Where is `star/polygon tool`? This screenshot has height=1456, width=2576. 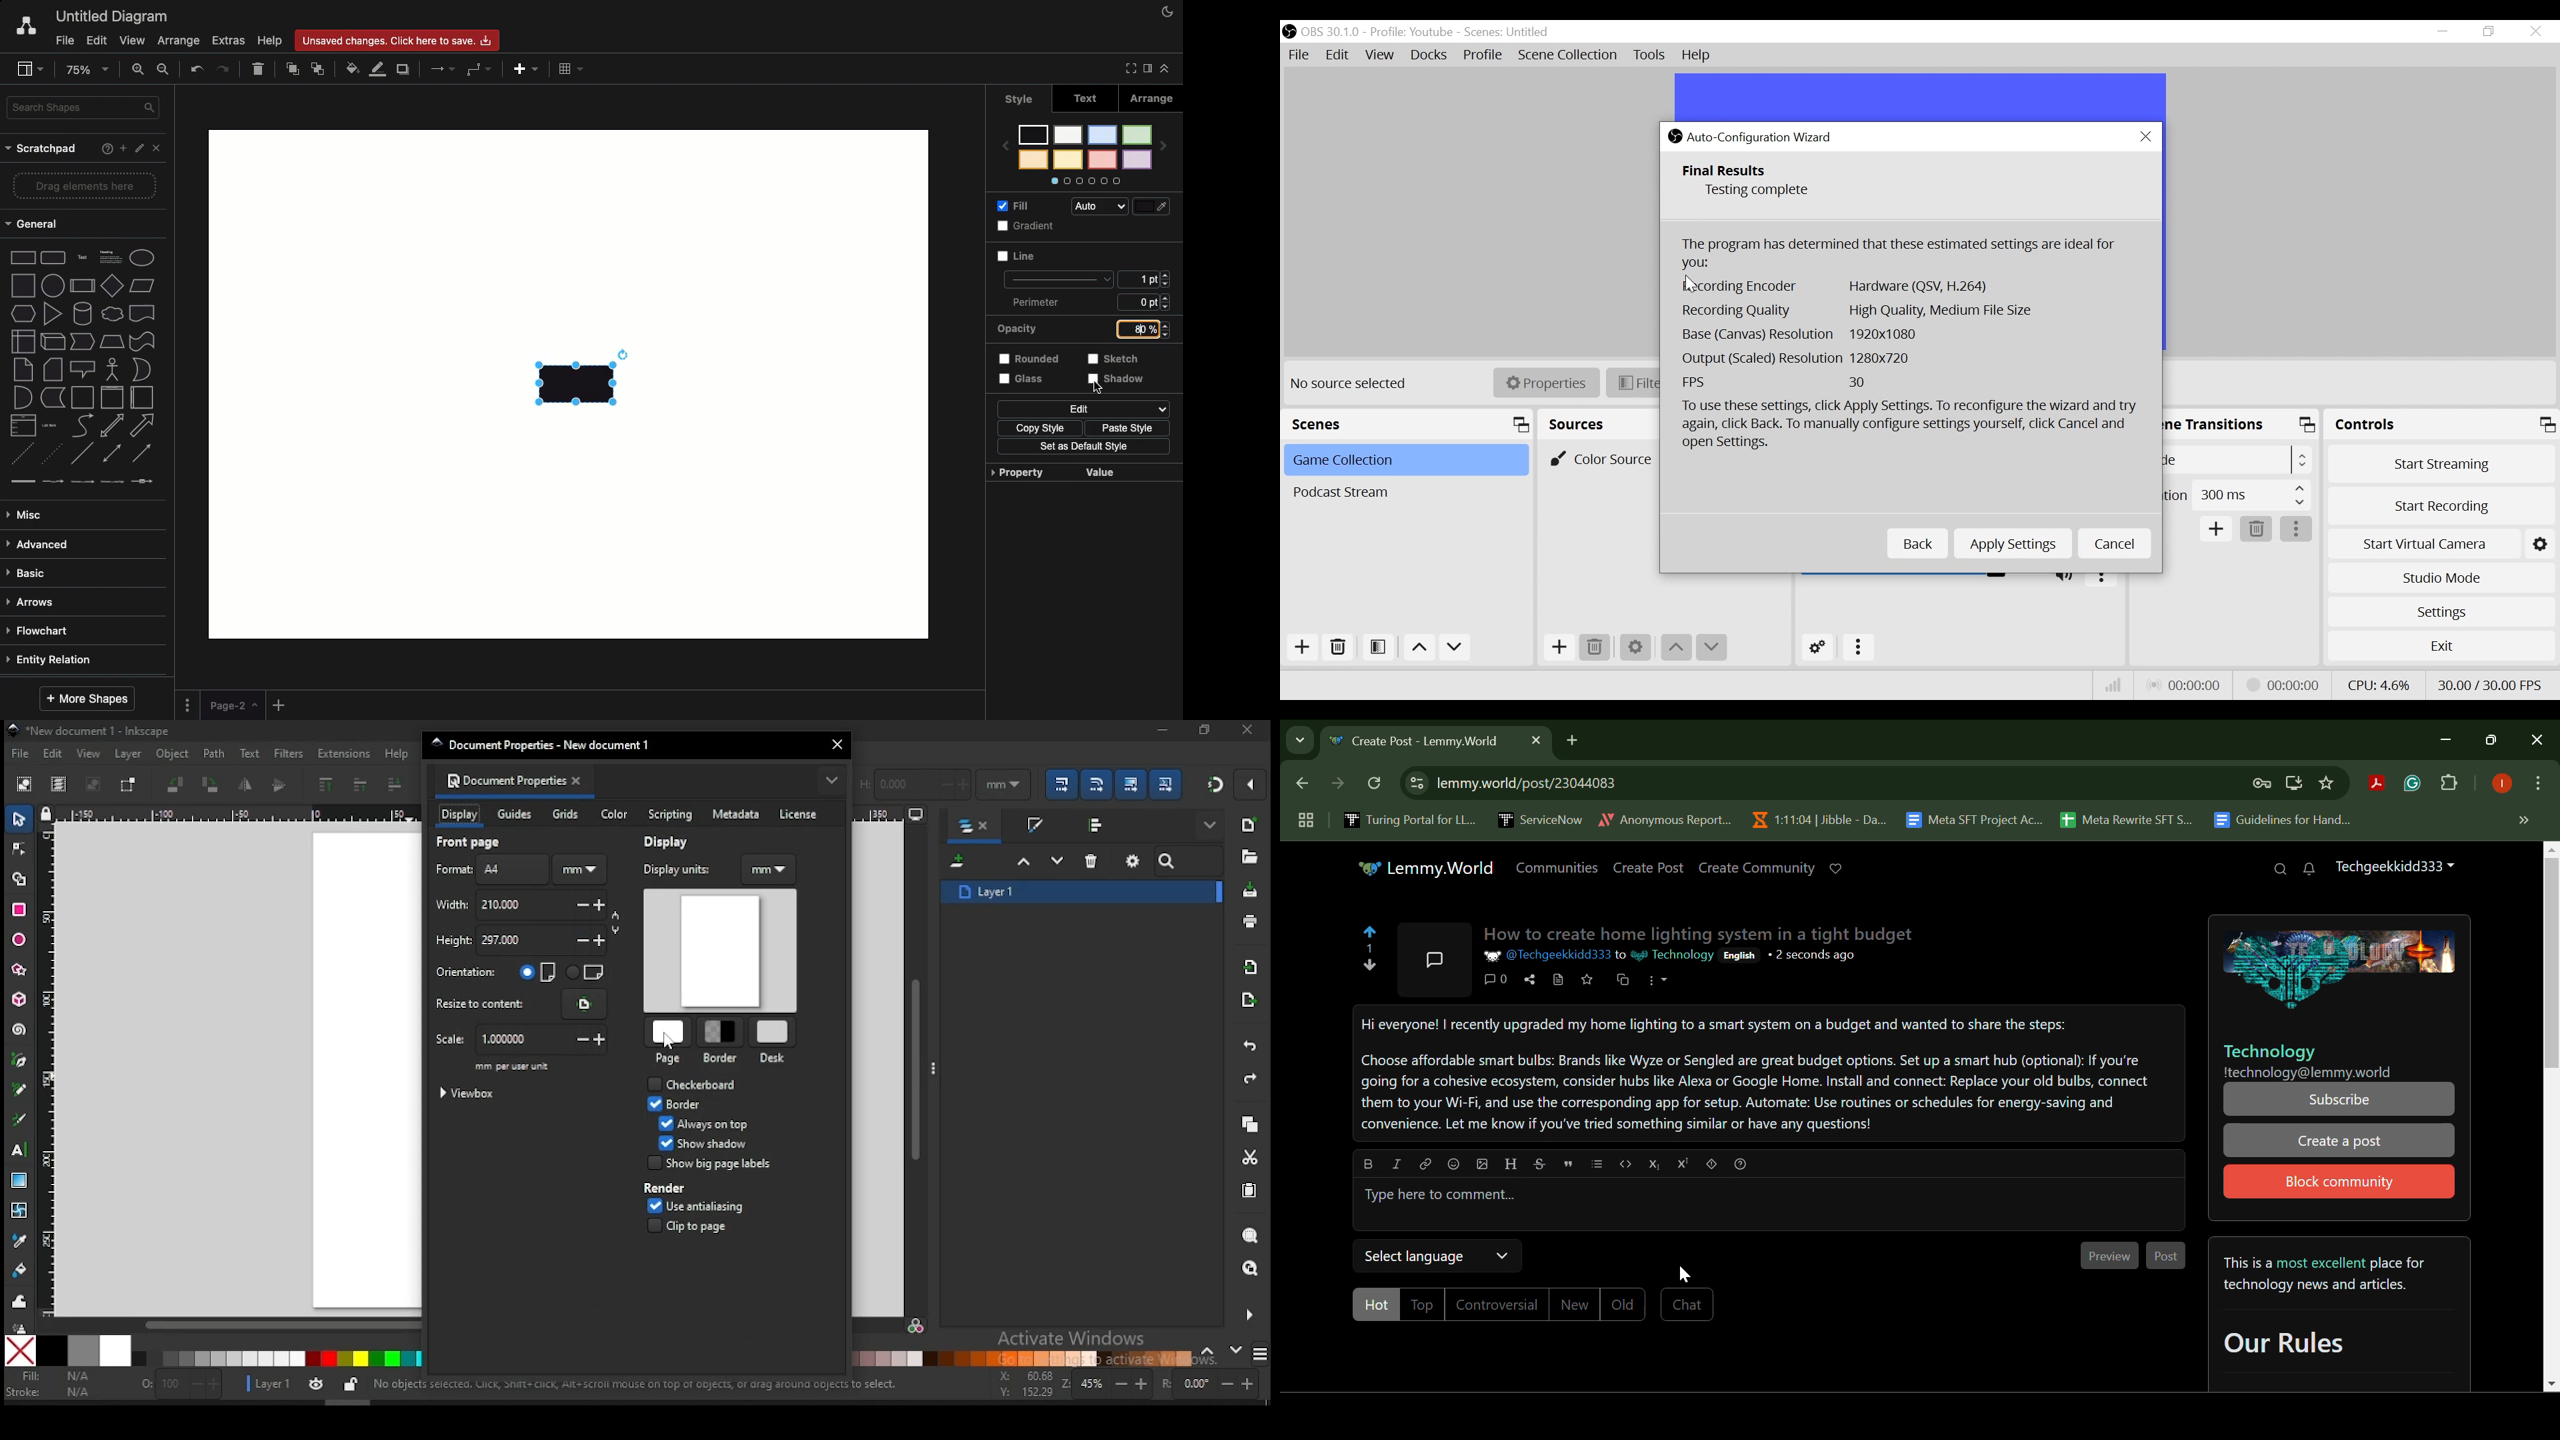
star/polygon tool is located at coordinates (20, 970).